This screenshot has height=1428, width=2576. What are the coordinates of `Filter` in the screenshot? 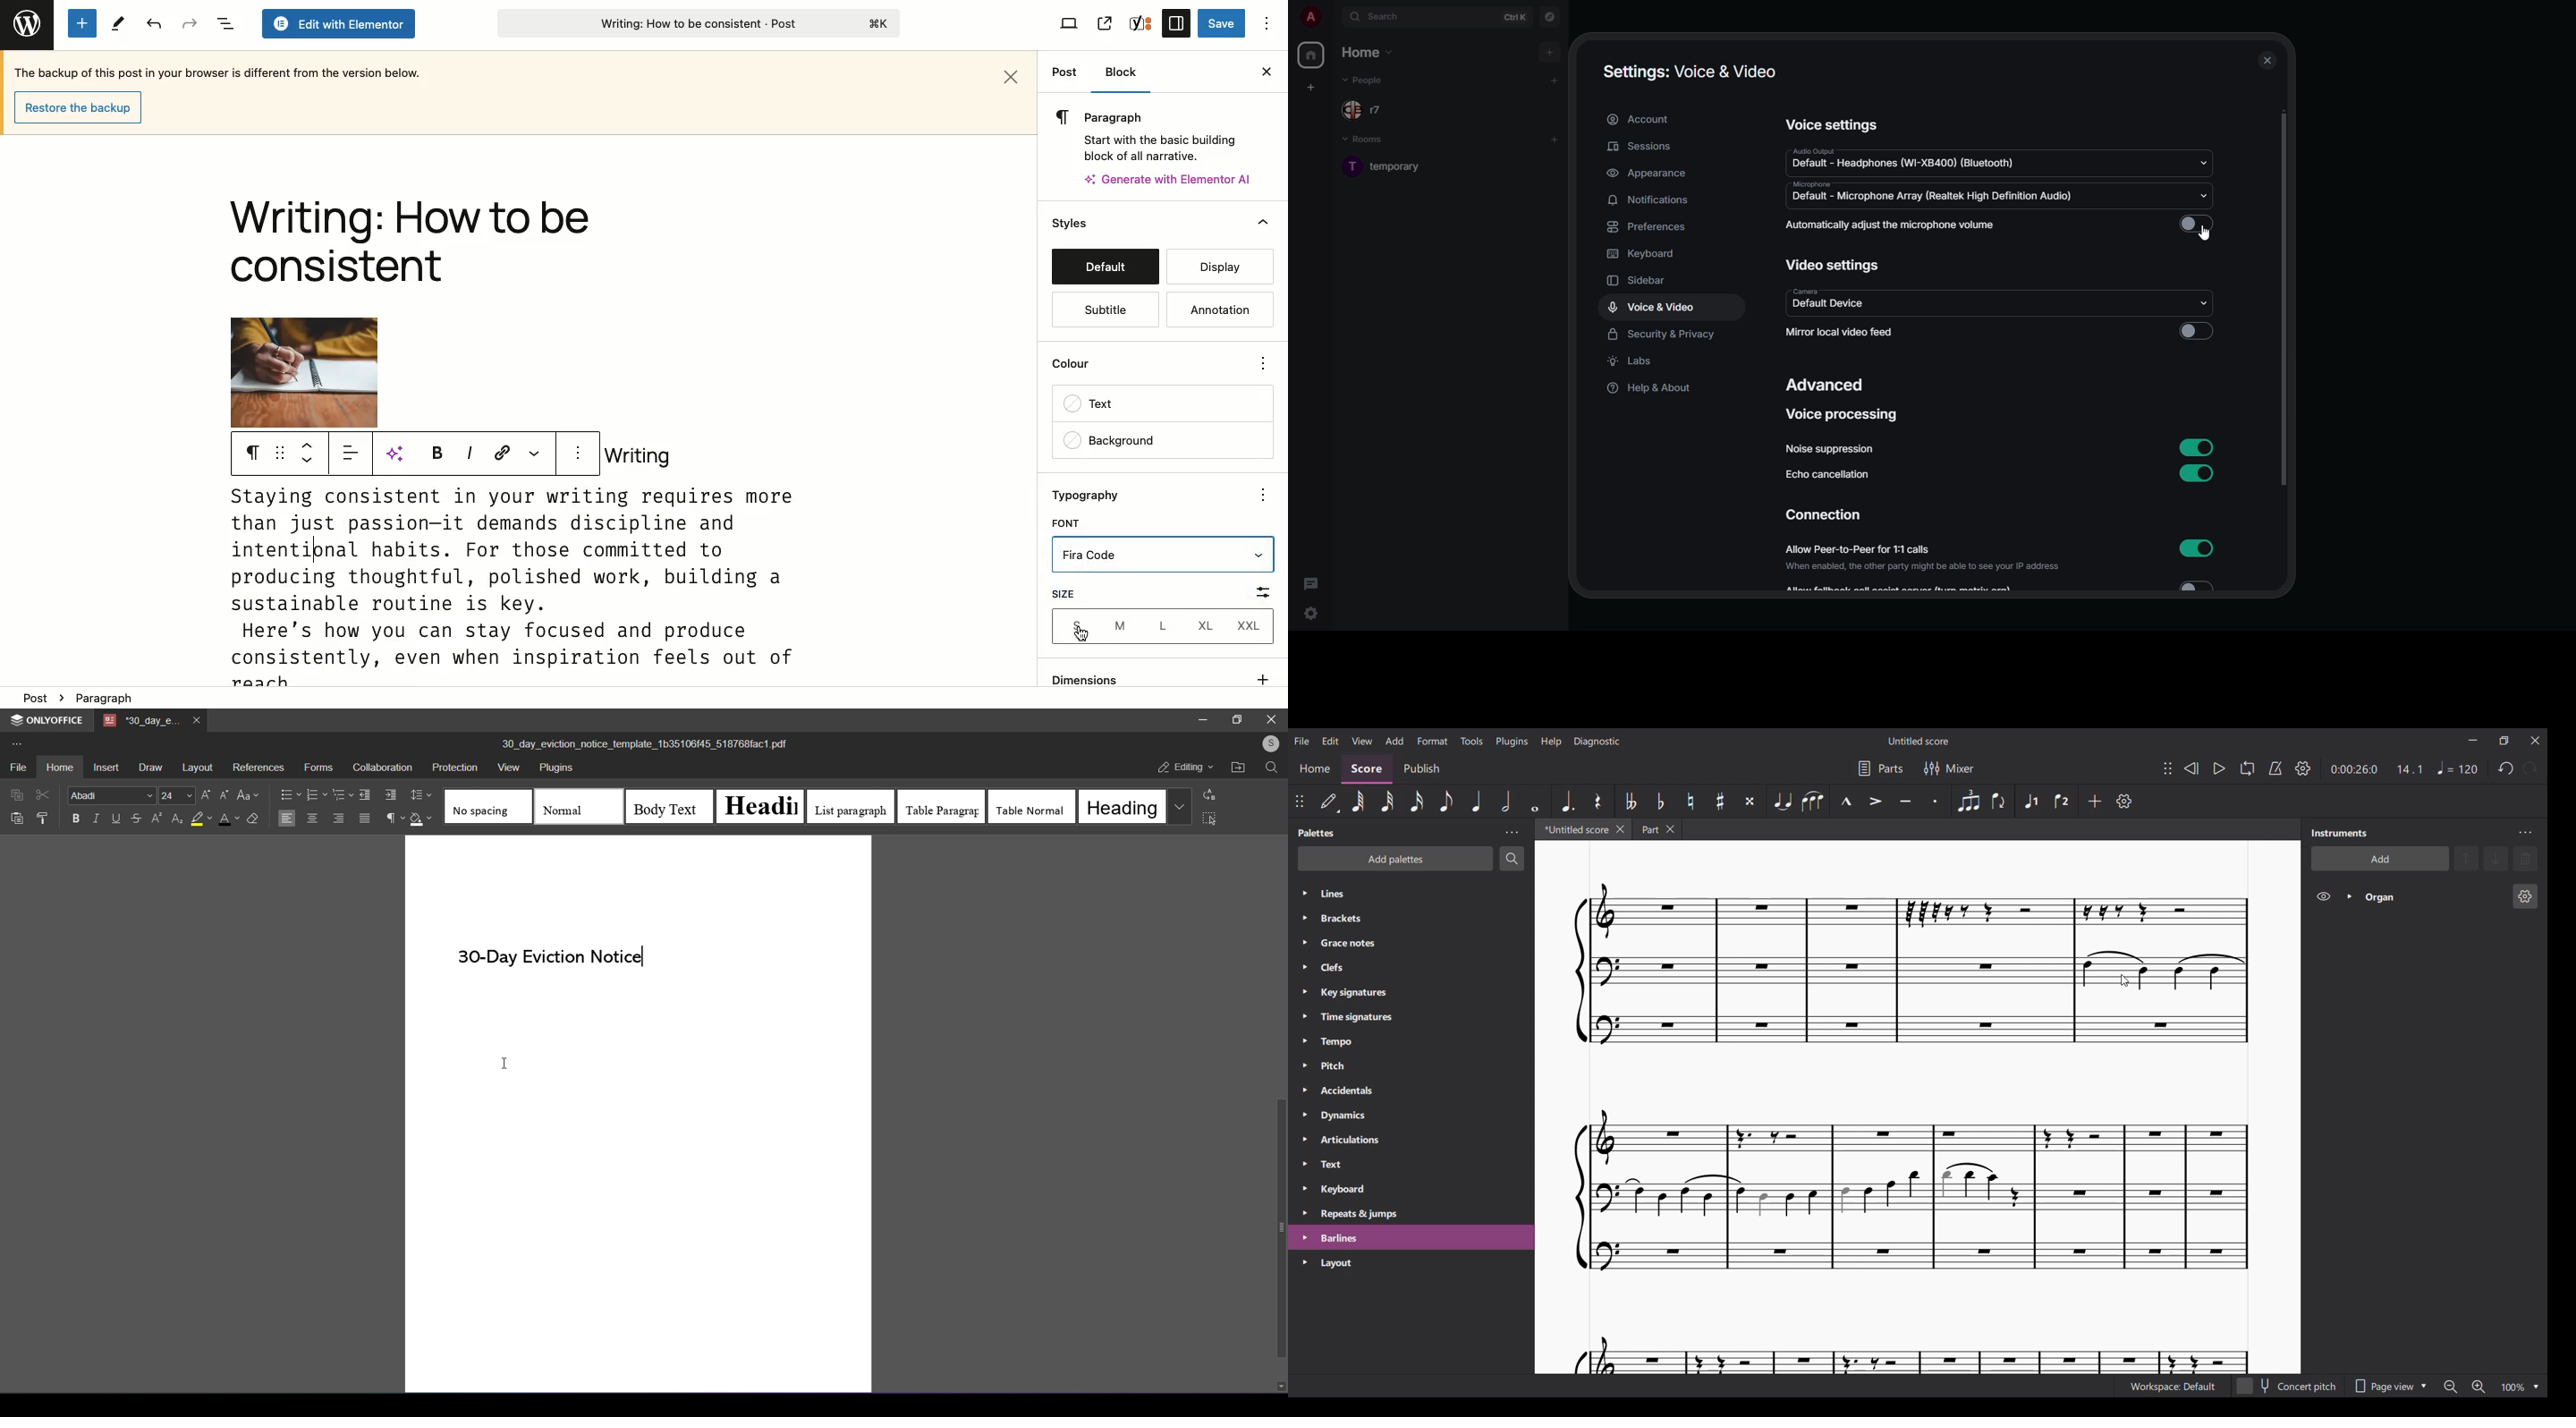 It's located at (1250, 590).